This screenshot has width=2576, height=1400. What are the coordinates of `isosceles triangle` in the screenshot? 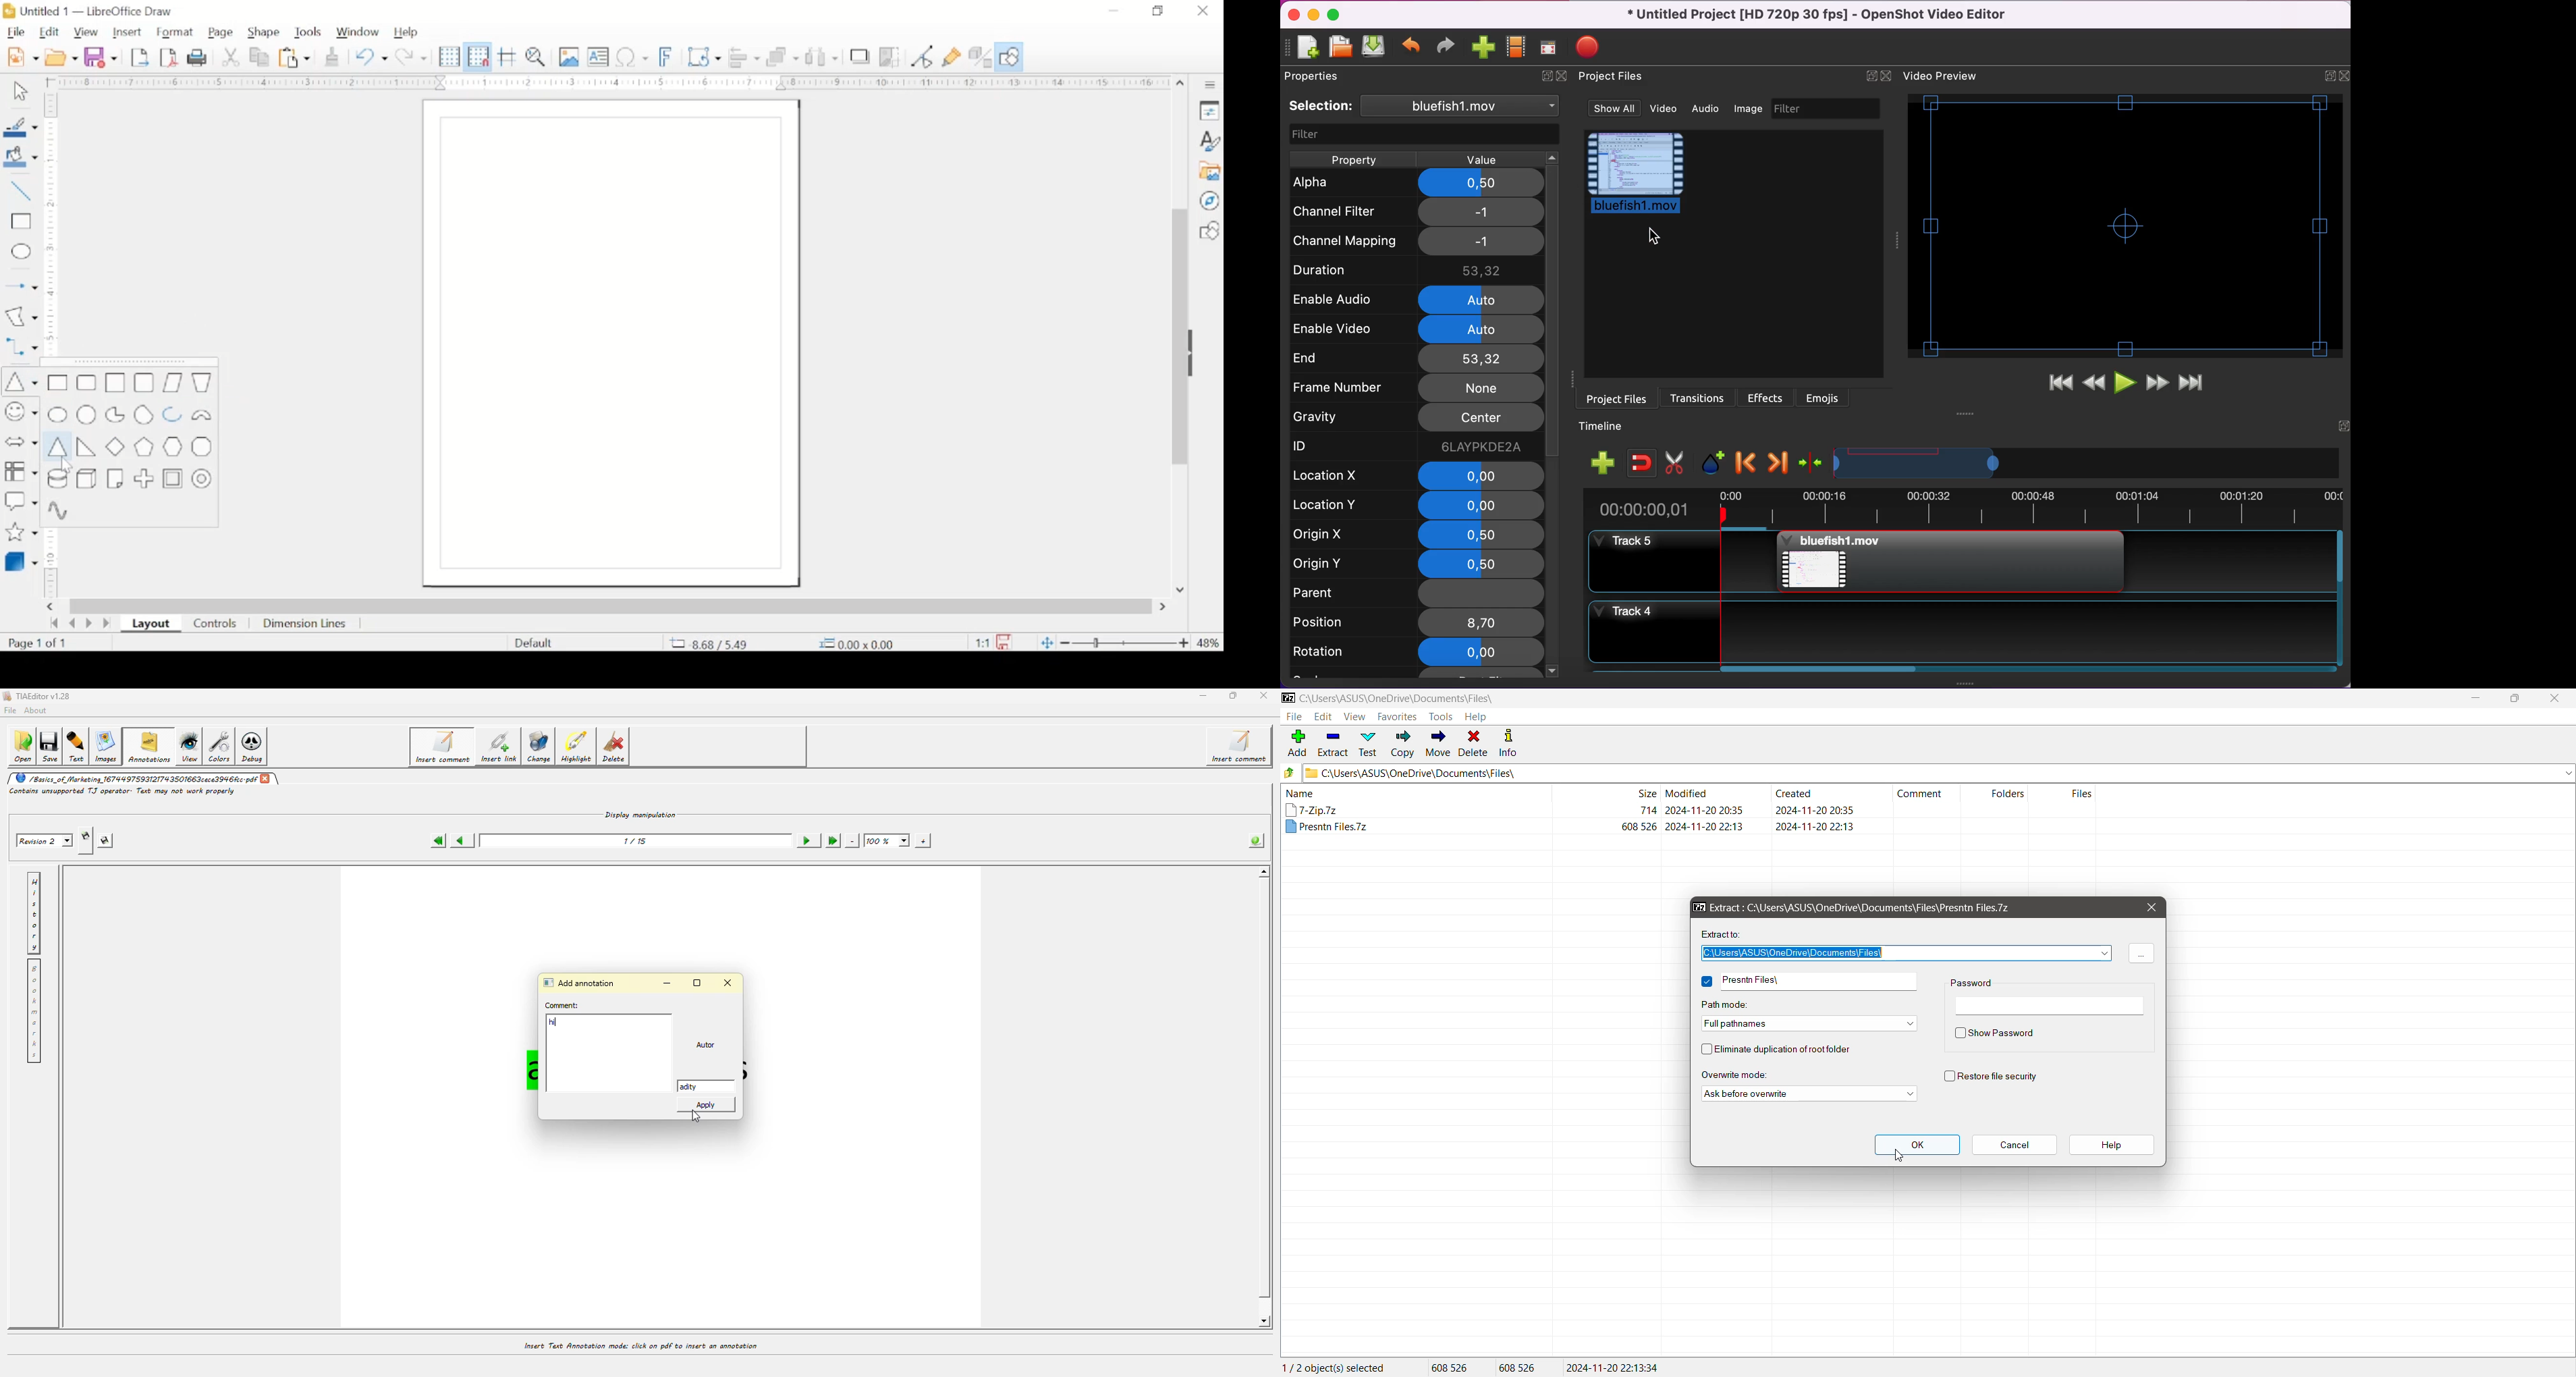 It's located at (58, 446).